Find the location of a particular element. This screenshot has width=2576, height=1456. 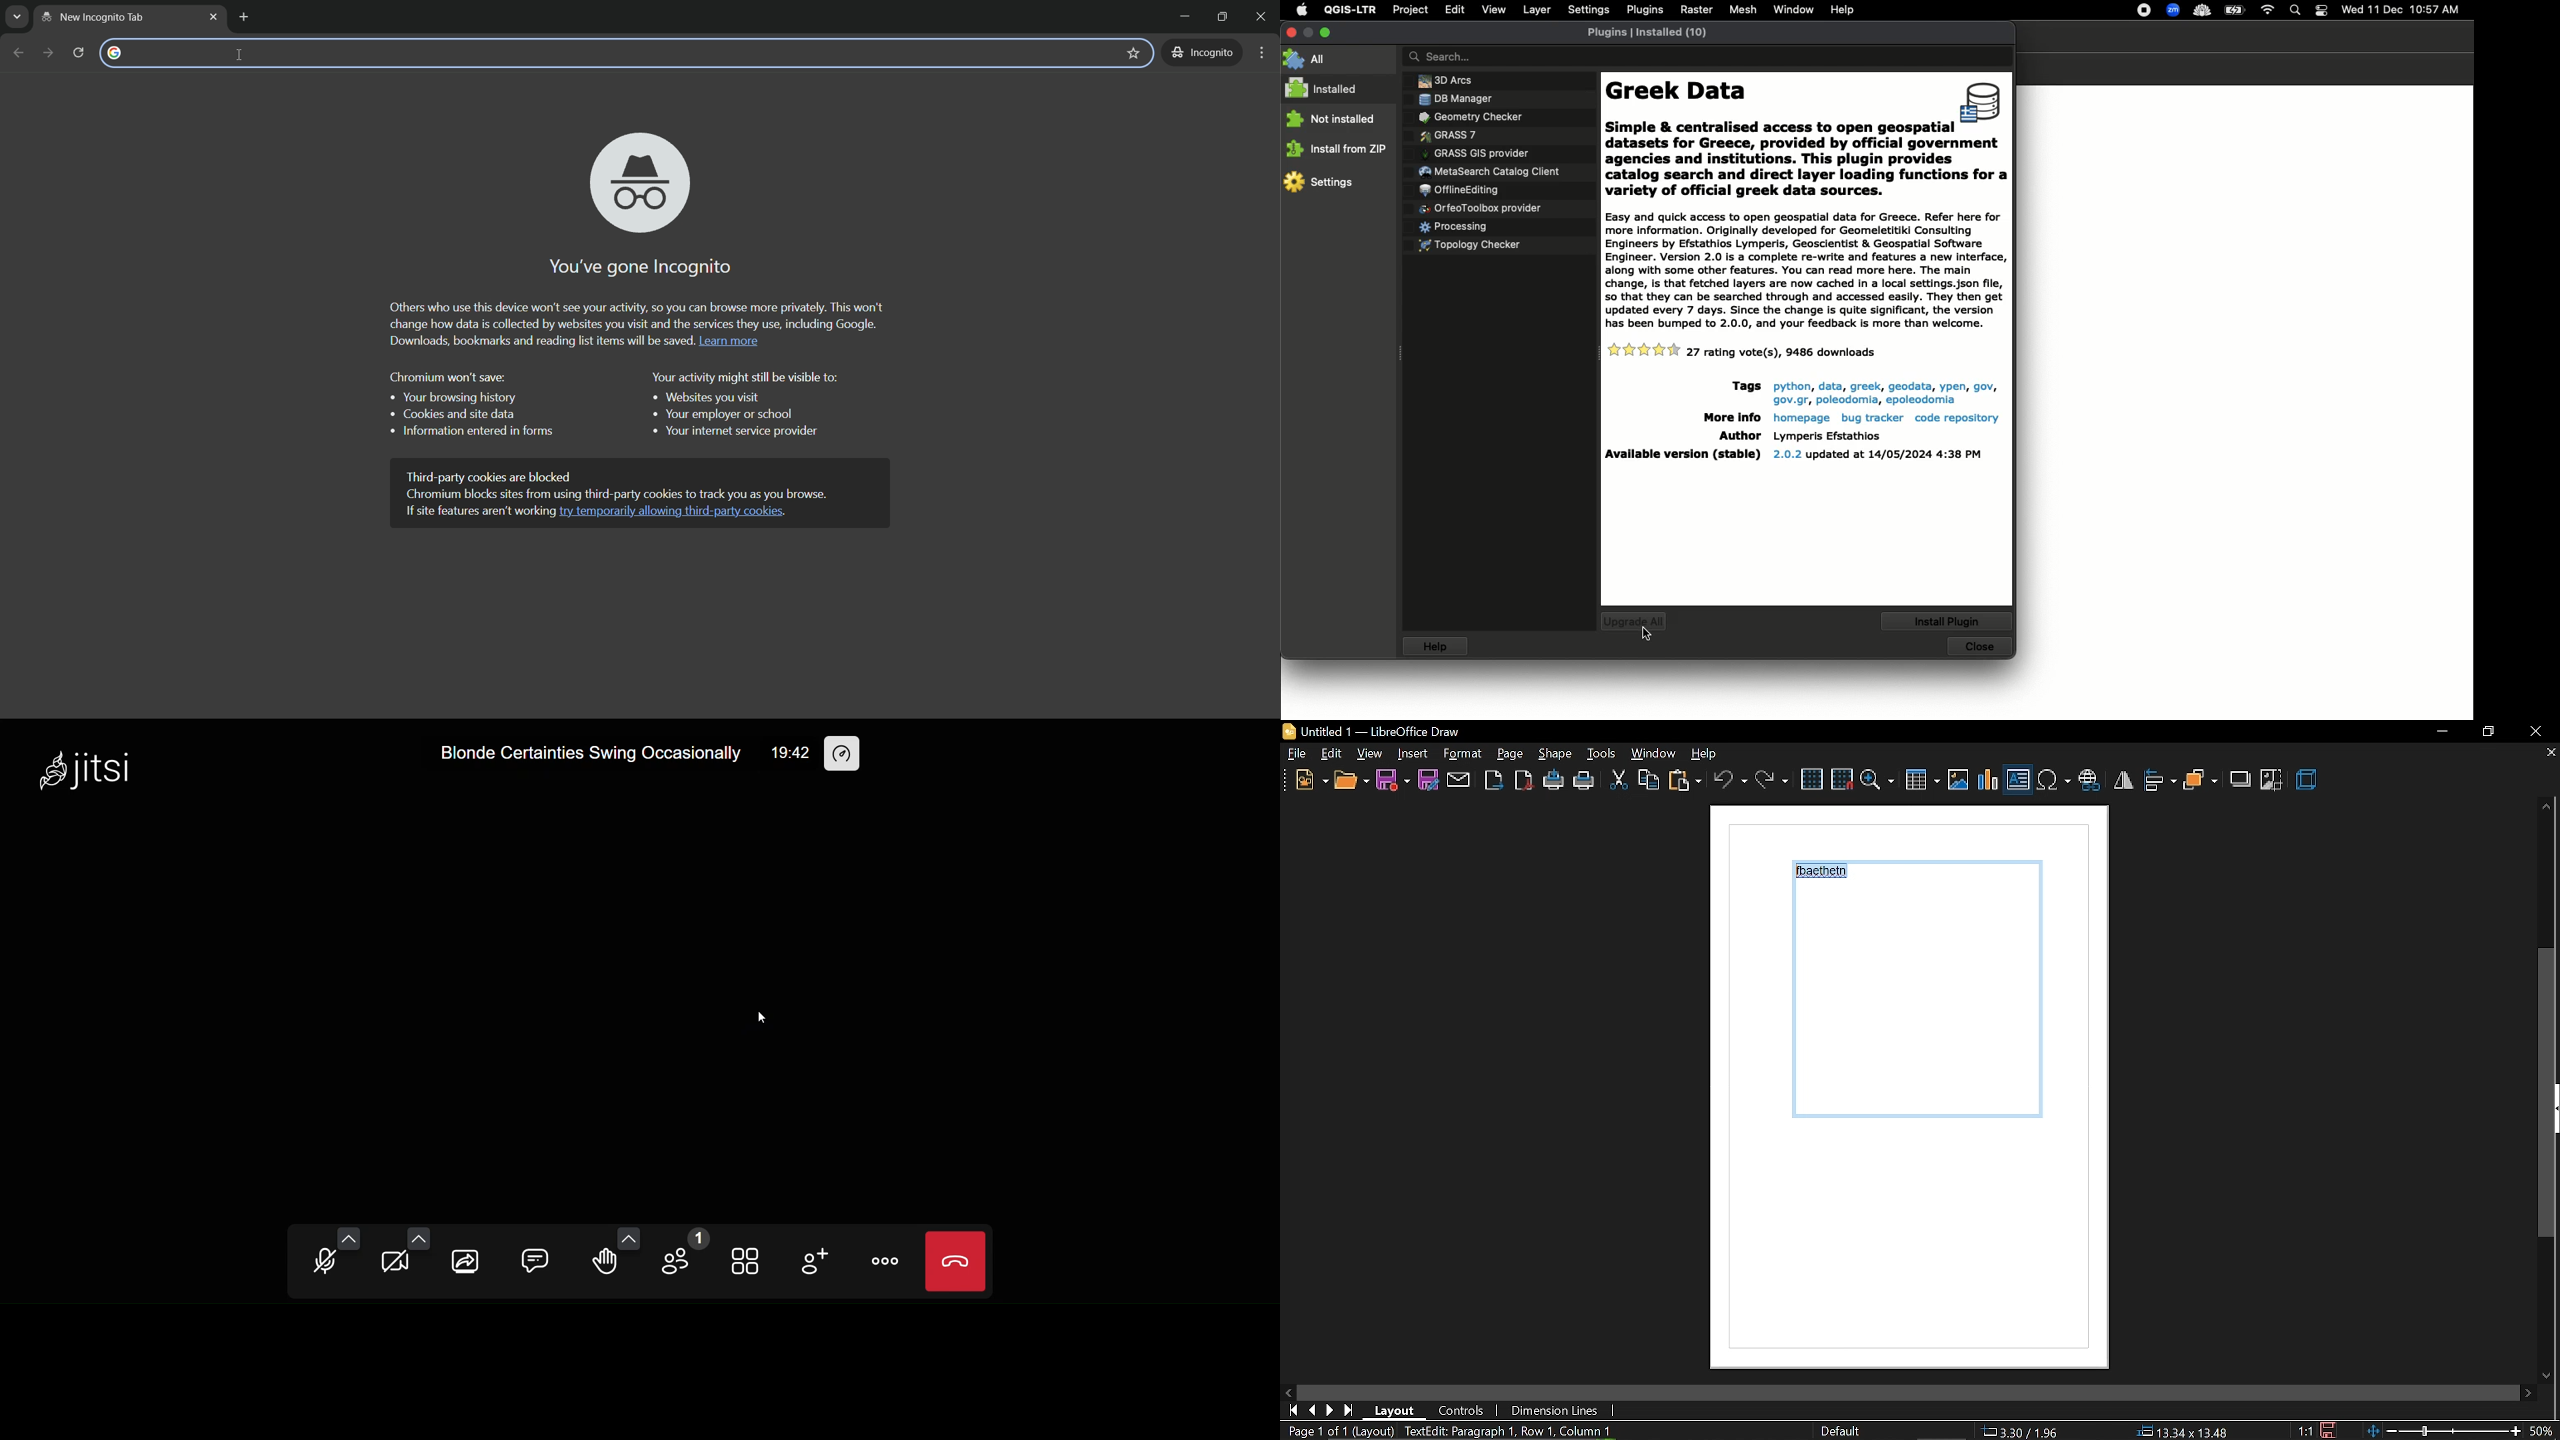

cursor is located at coordinates (235, 55).